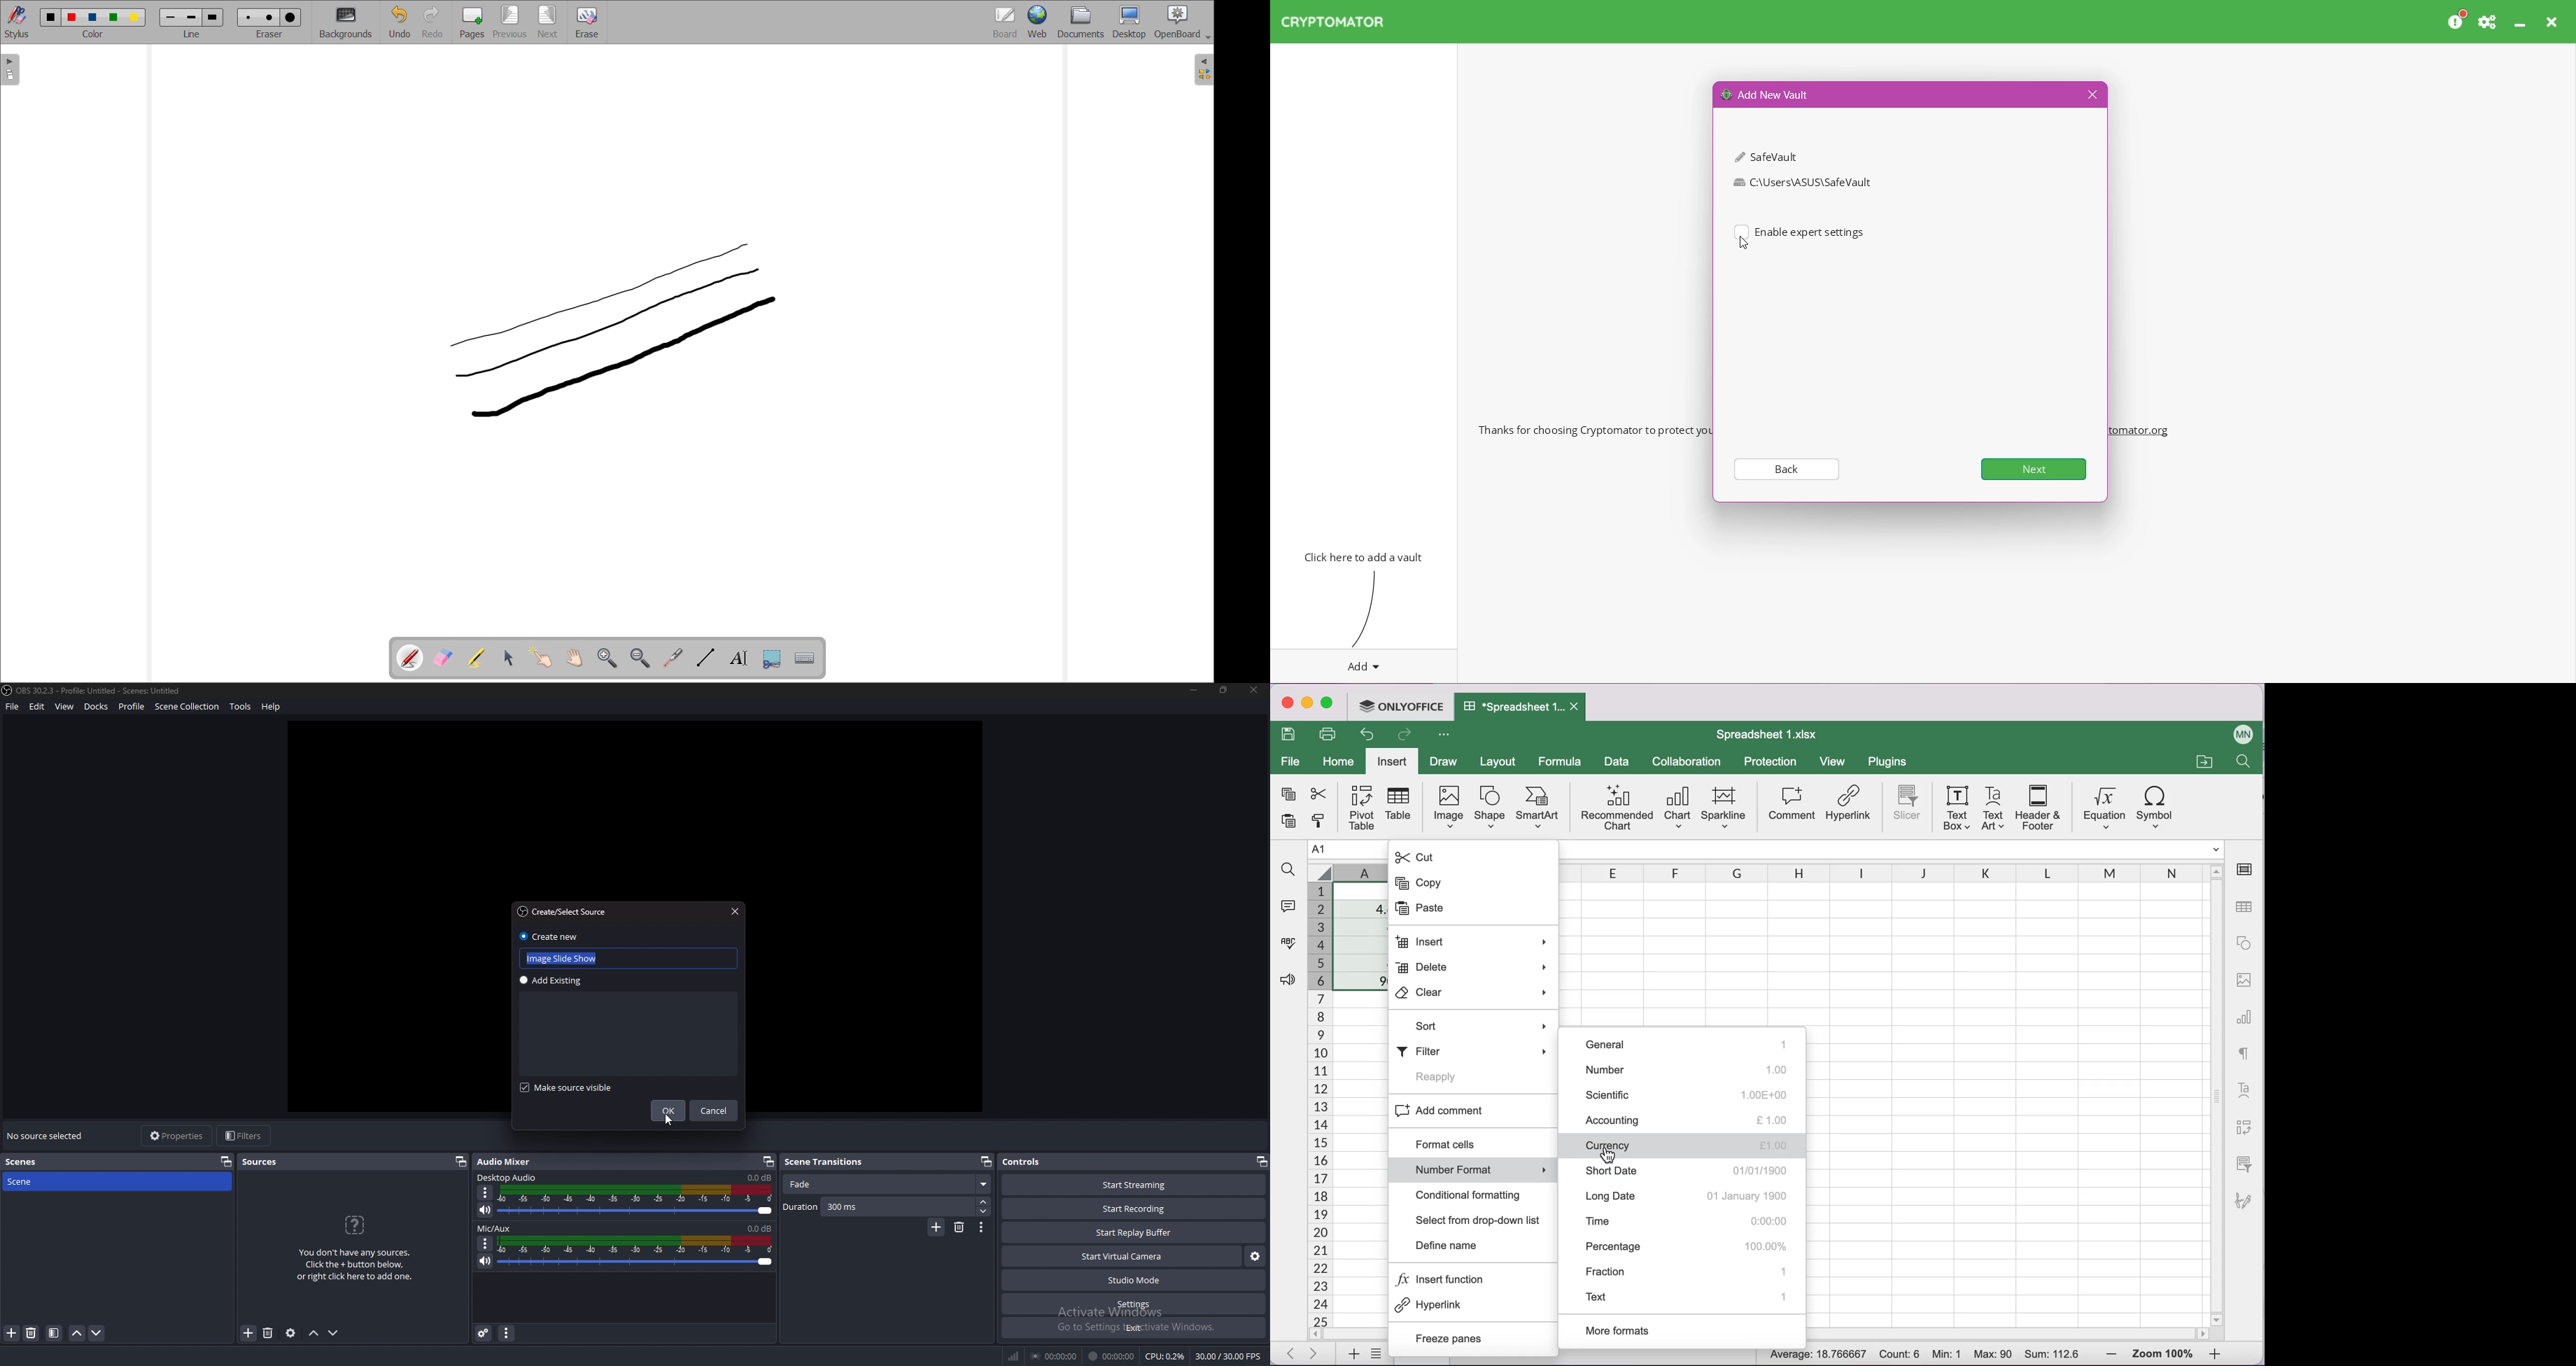 This screenshot has height=1372, width=2576. I want to click on percentage, so click(1685, 1246).